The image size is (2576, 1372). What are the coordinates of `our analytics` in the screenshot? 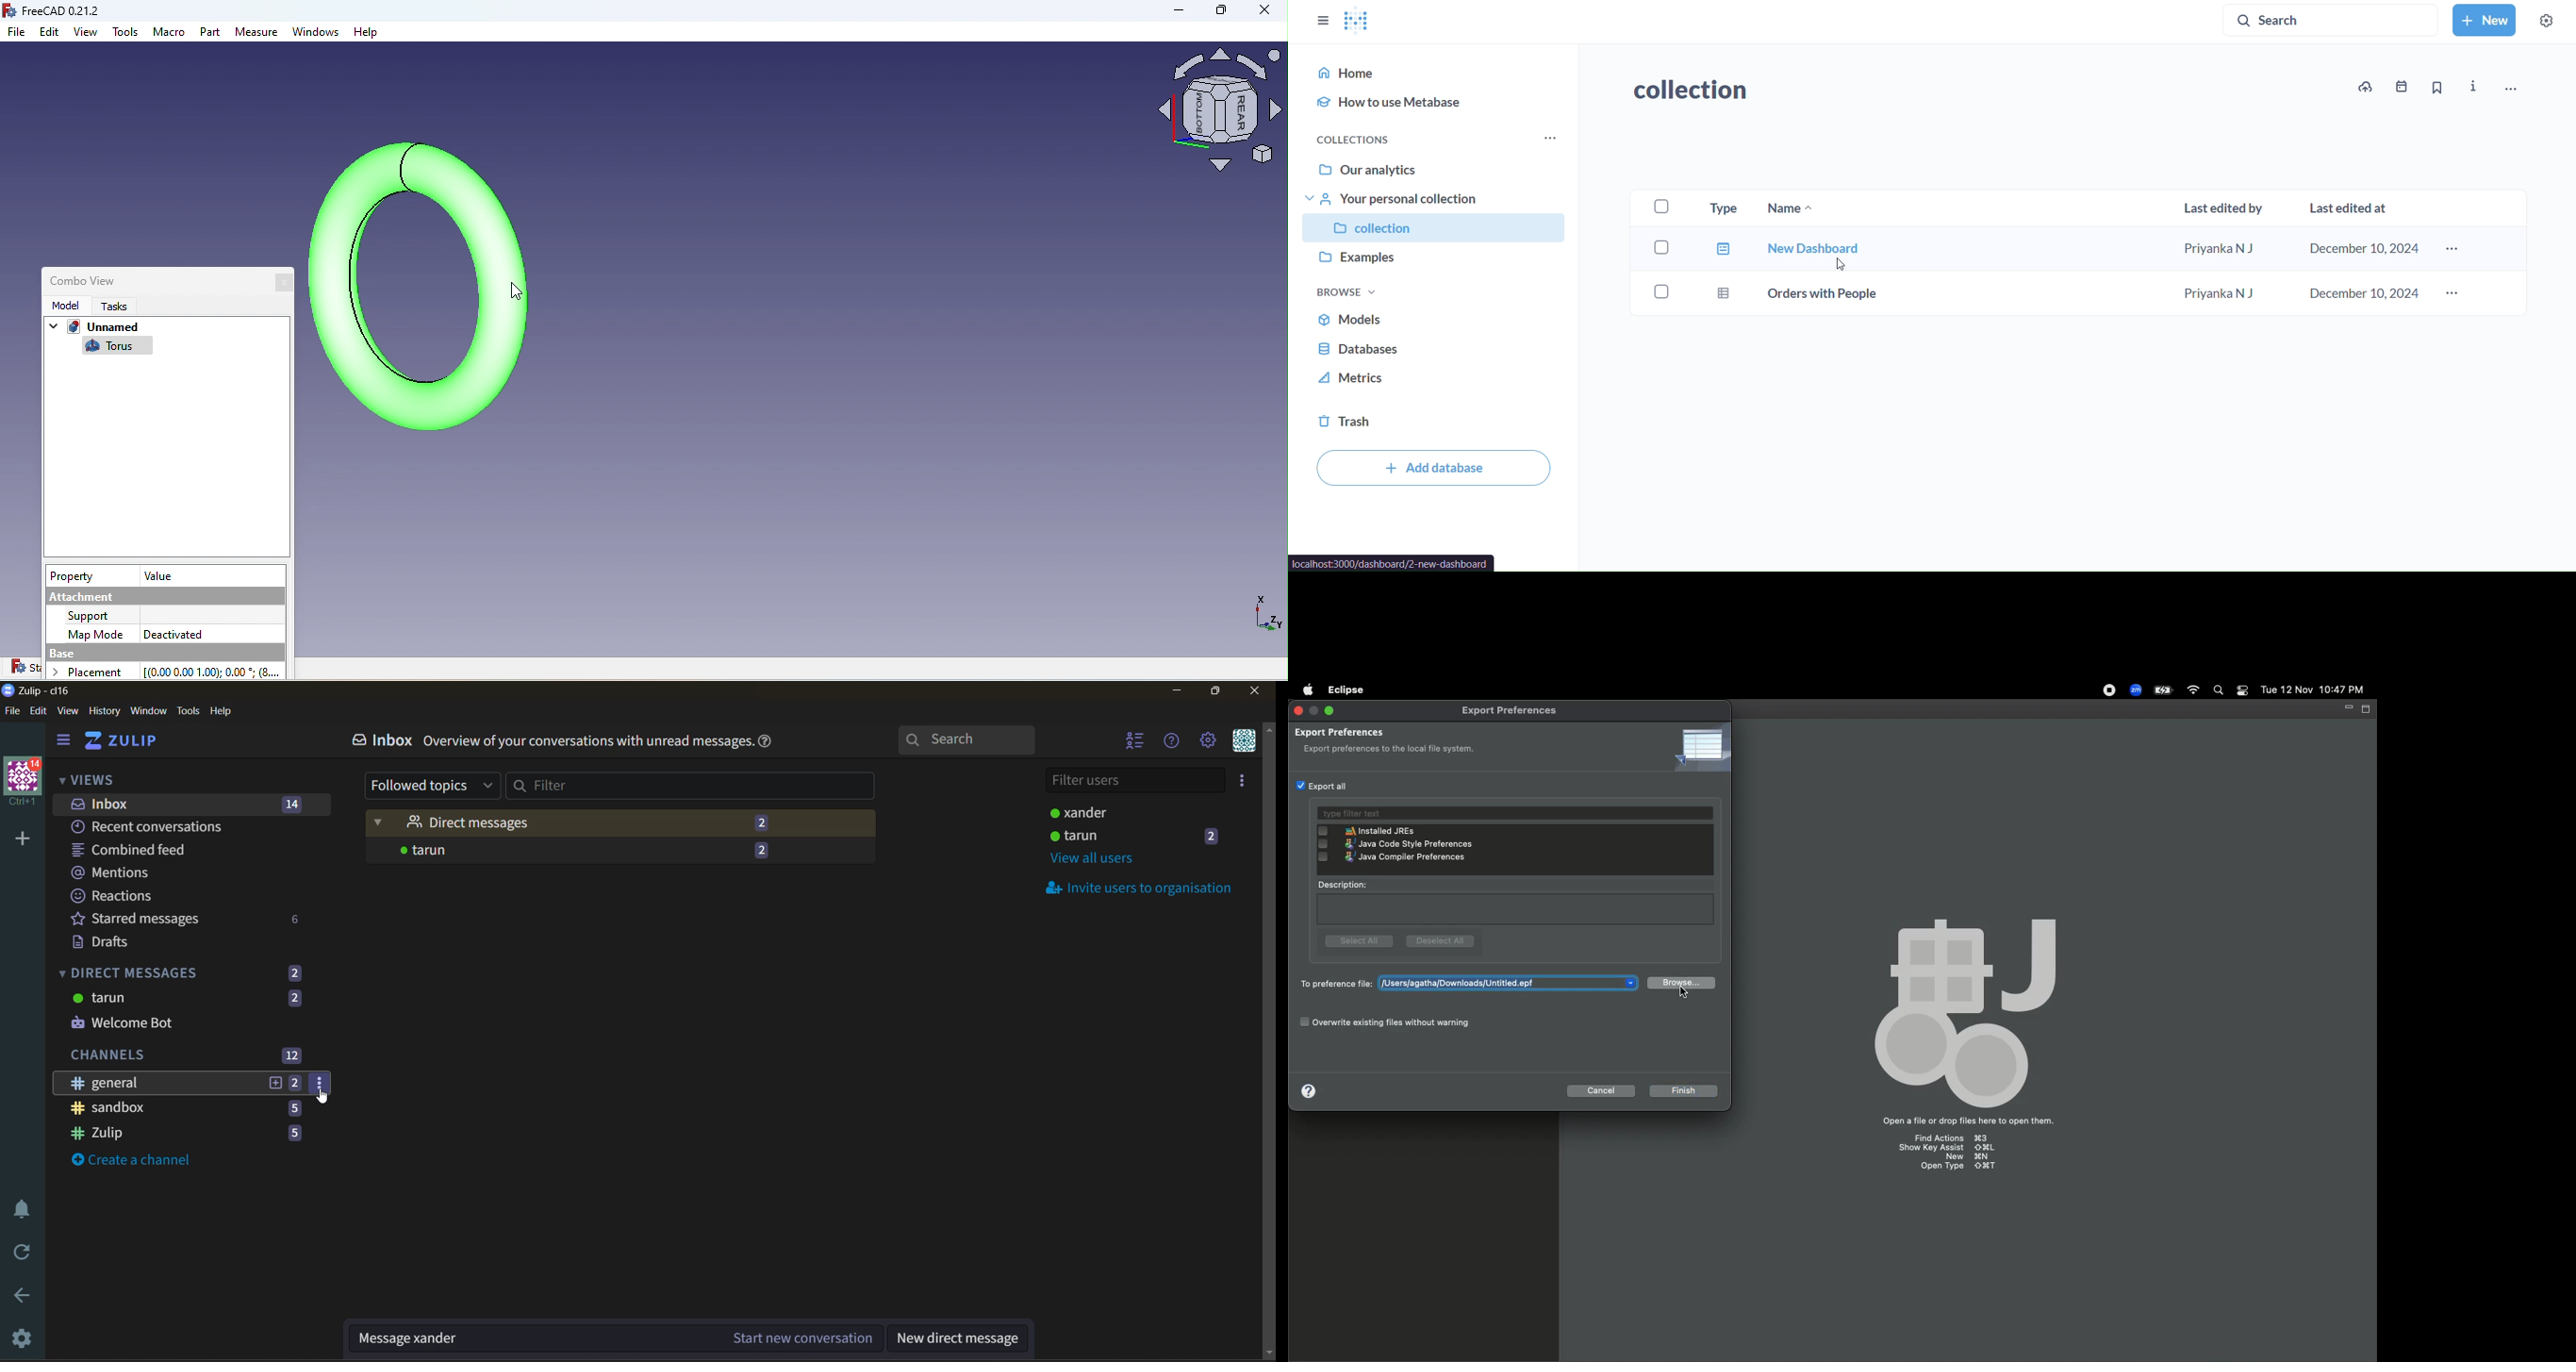 It's located at (1442, 169).